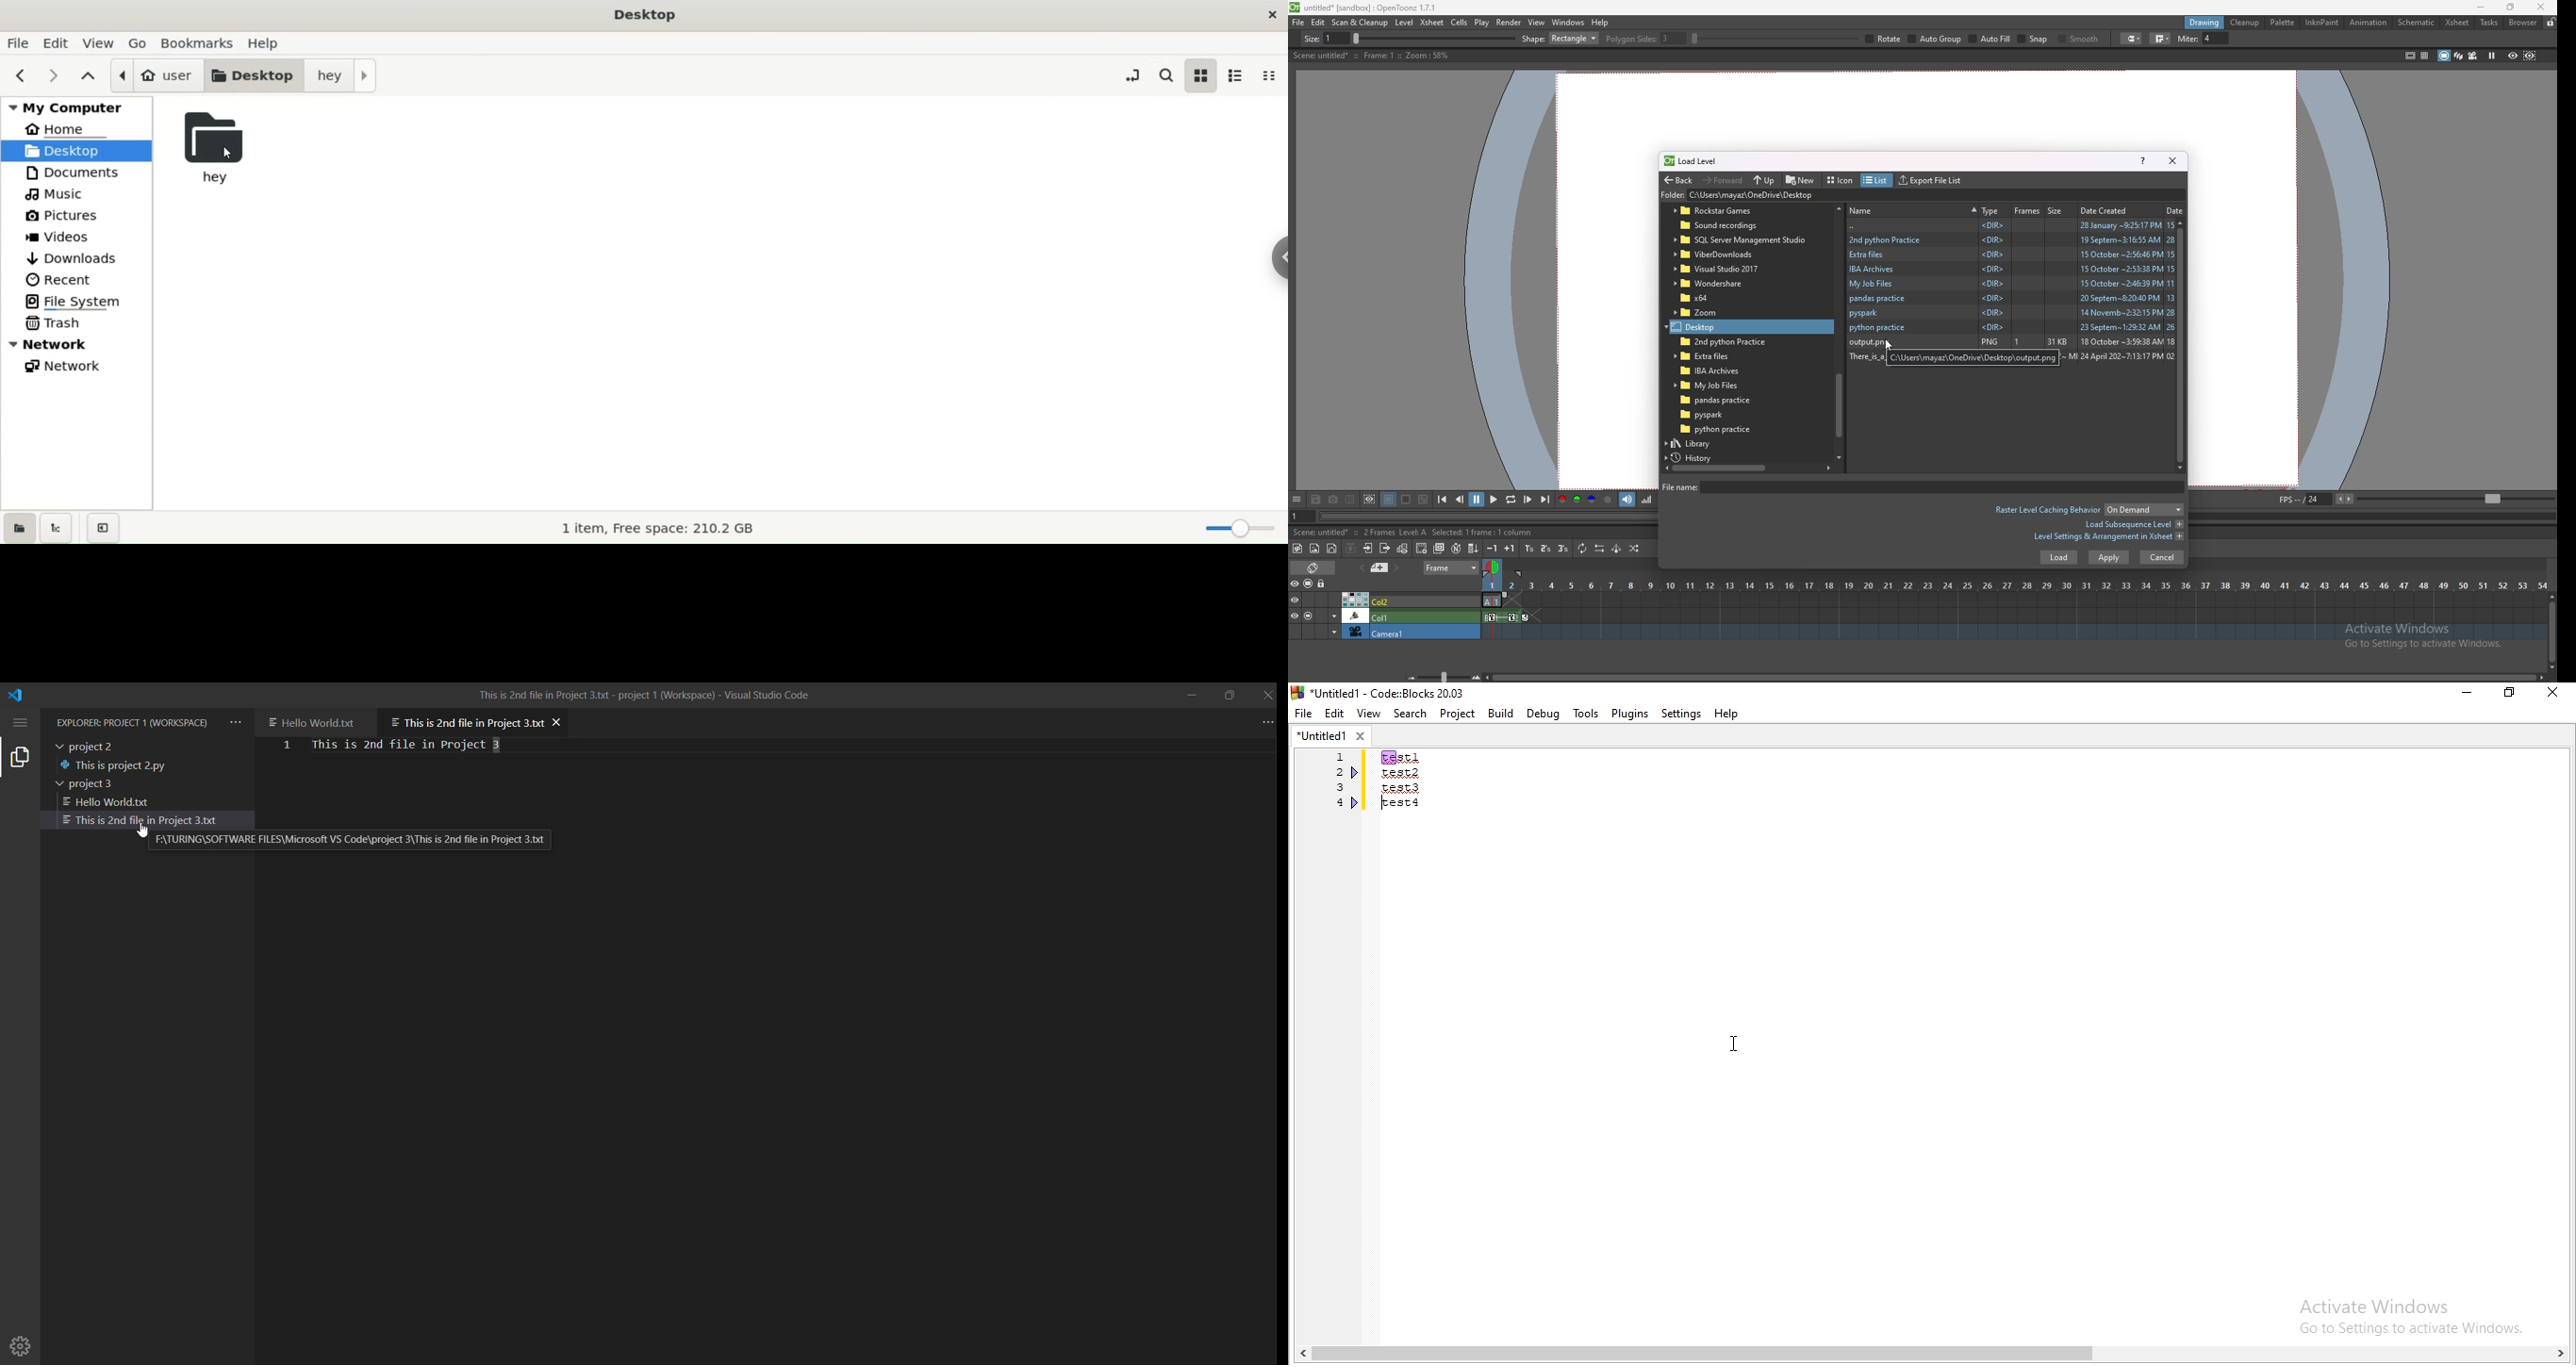 This screenshot has height=1372, width=2576. What do you see at coordinates (2088, 511) in the screenshot?
I see `raster level caching behaviour` at bounding box center [2088, 511].